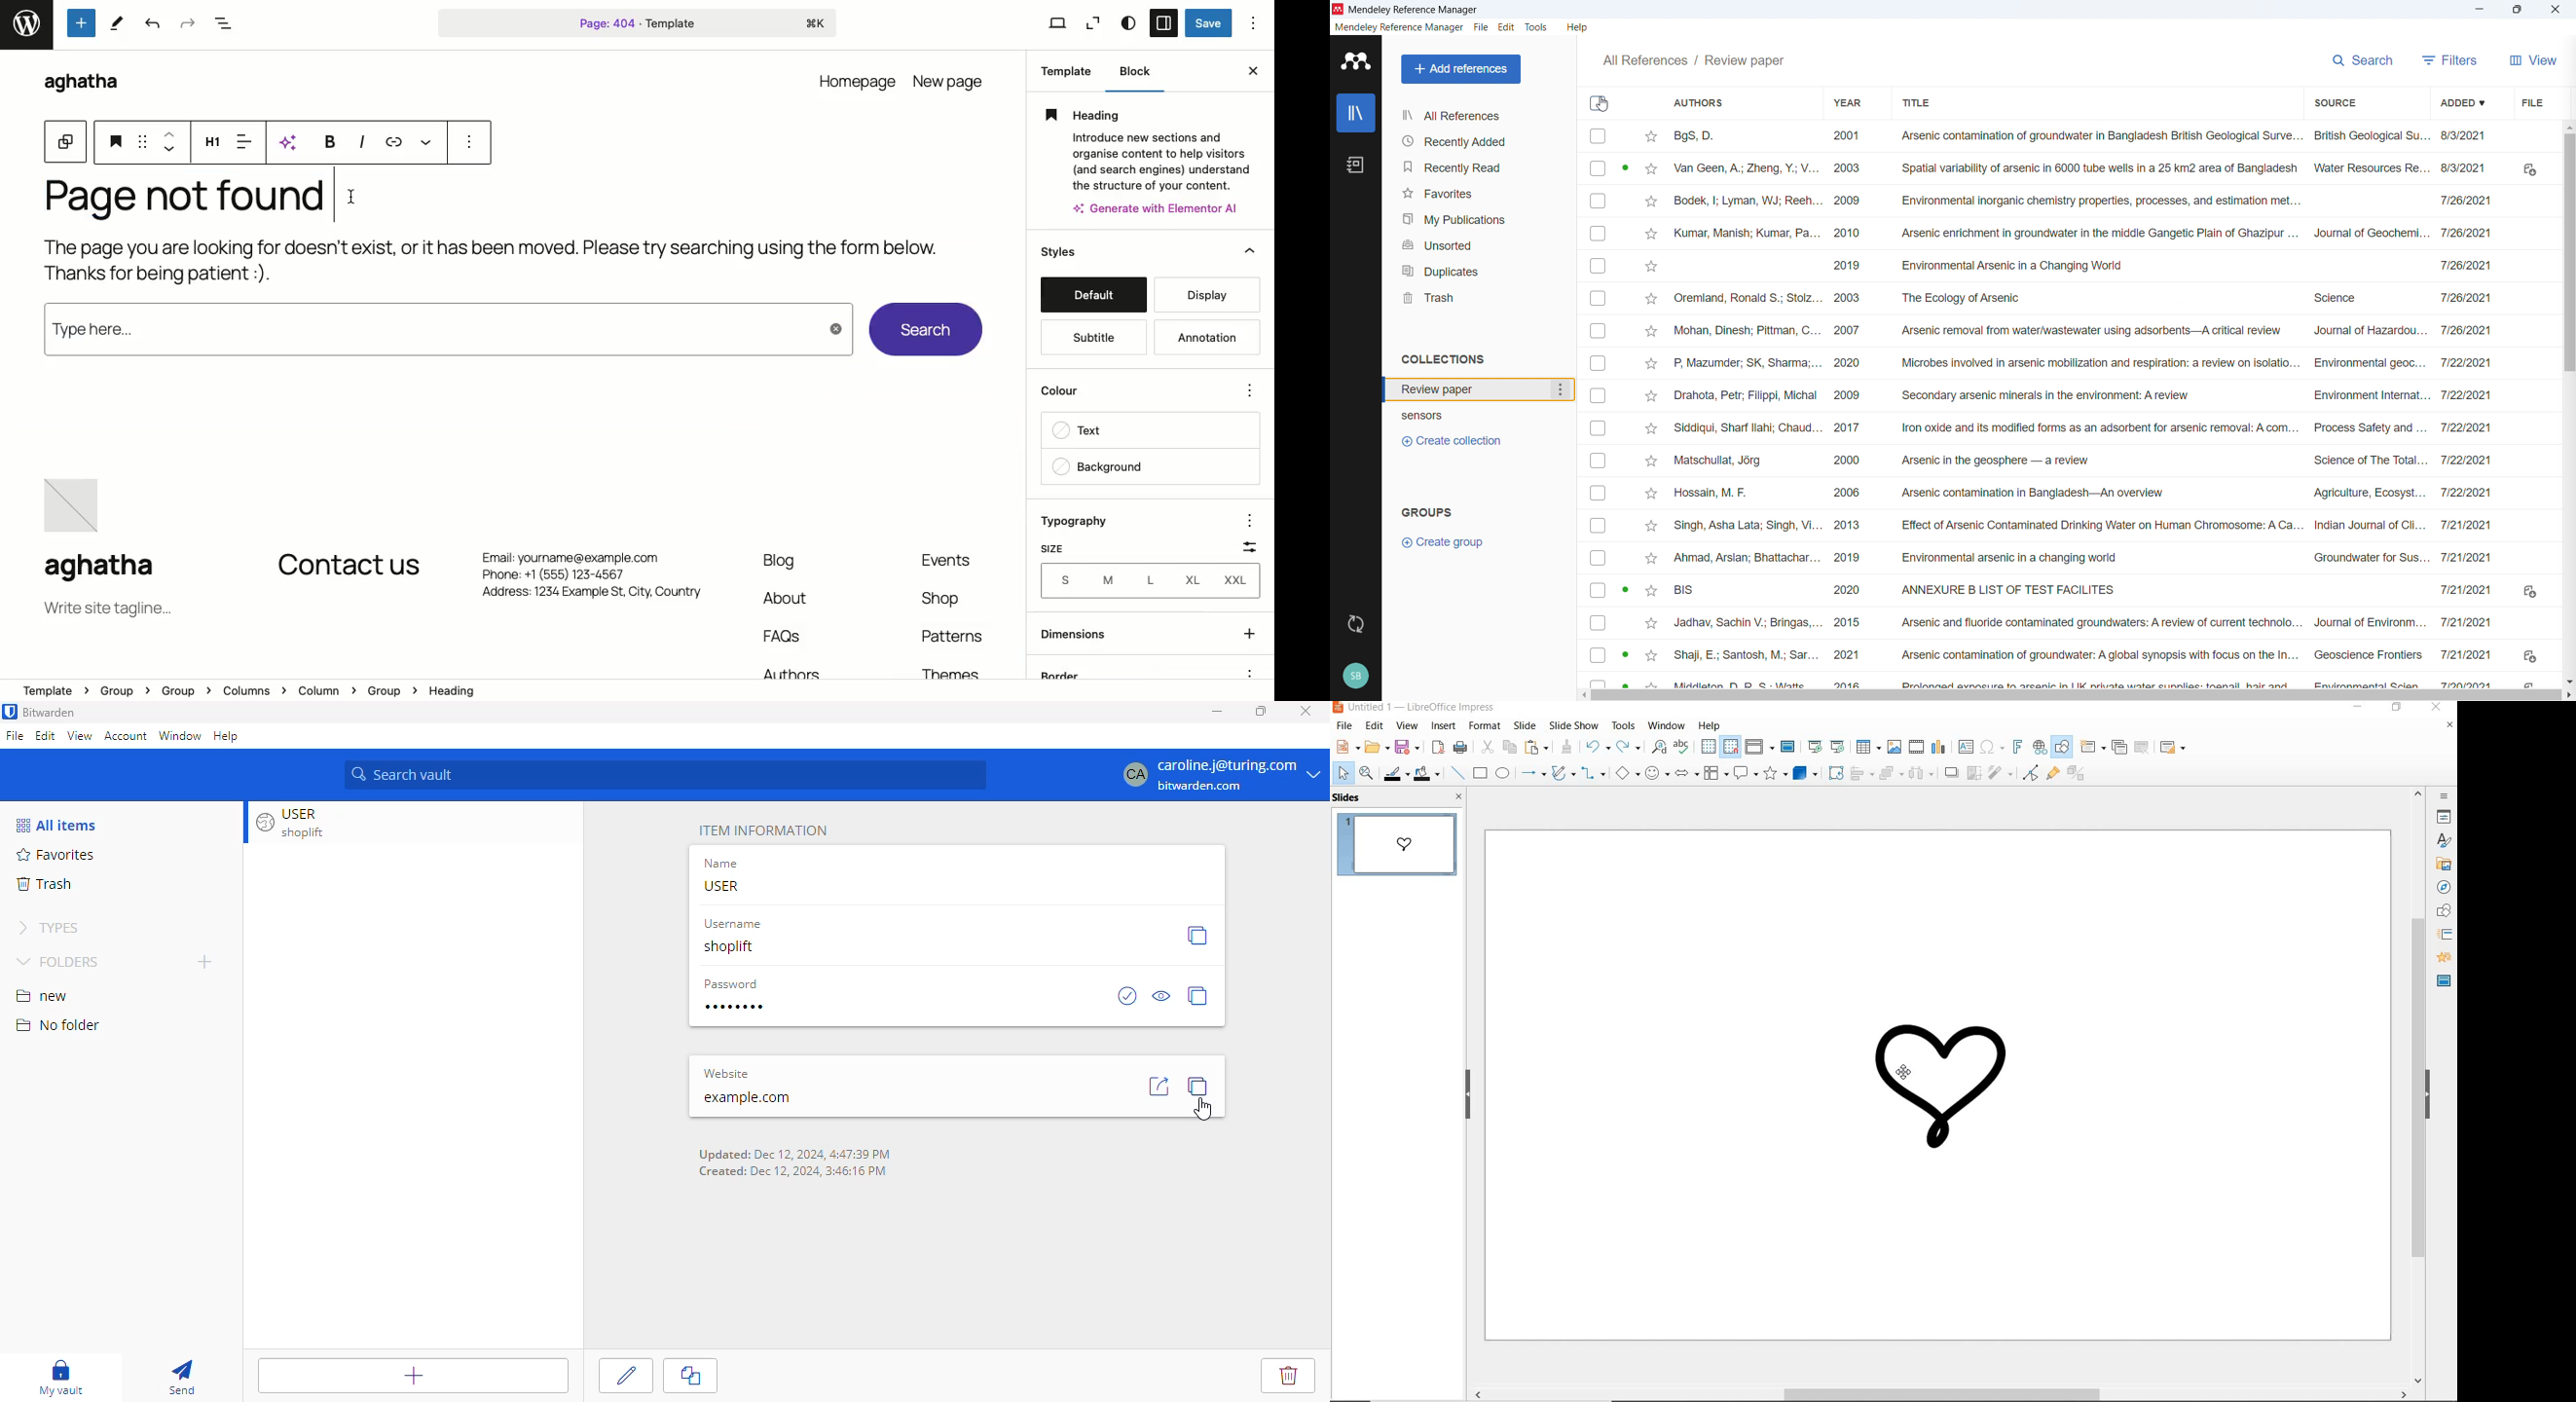 The height and width of the screenshot is (1428, 2576). I want to click on find and replace, so click(1660, 748).